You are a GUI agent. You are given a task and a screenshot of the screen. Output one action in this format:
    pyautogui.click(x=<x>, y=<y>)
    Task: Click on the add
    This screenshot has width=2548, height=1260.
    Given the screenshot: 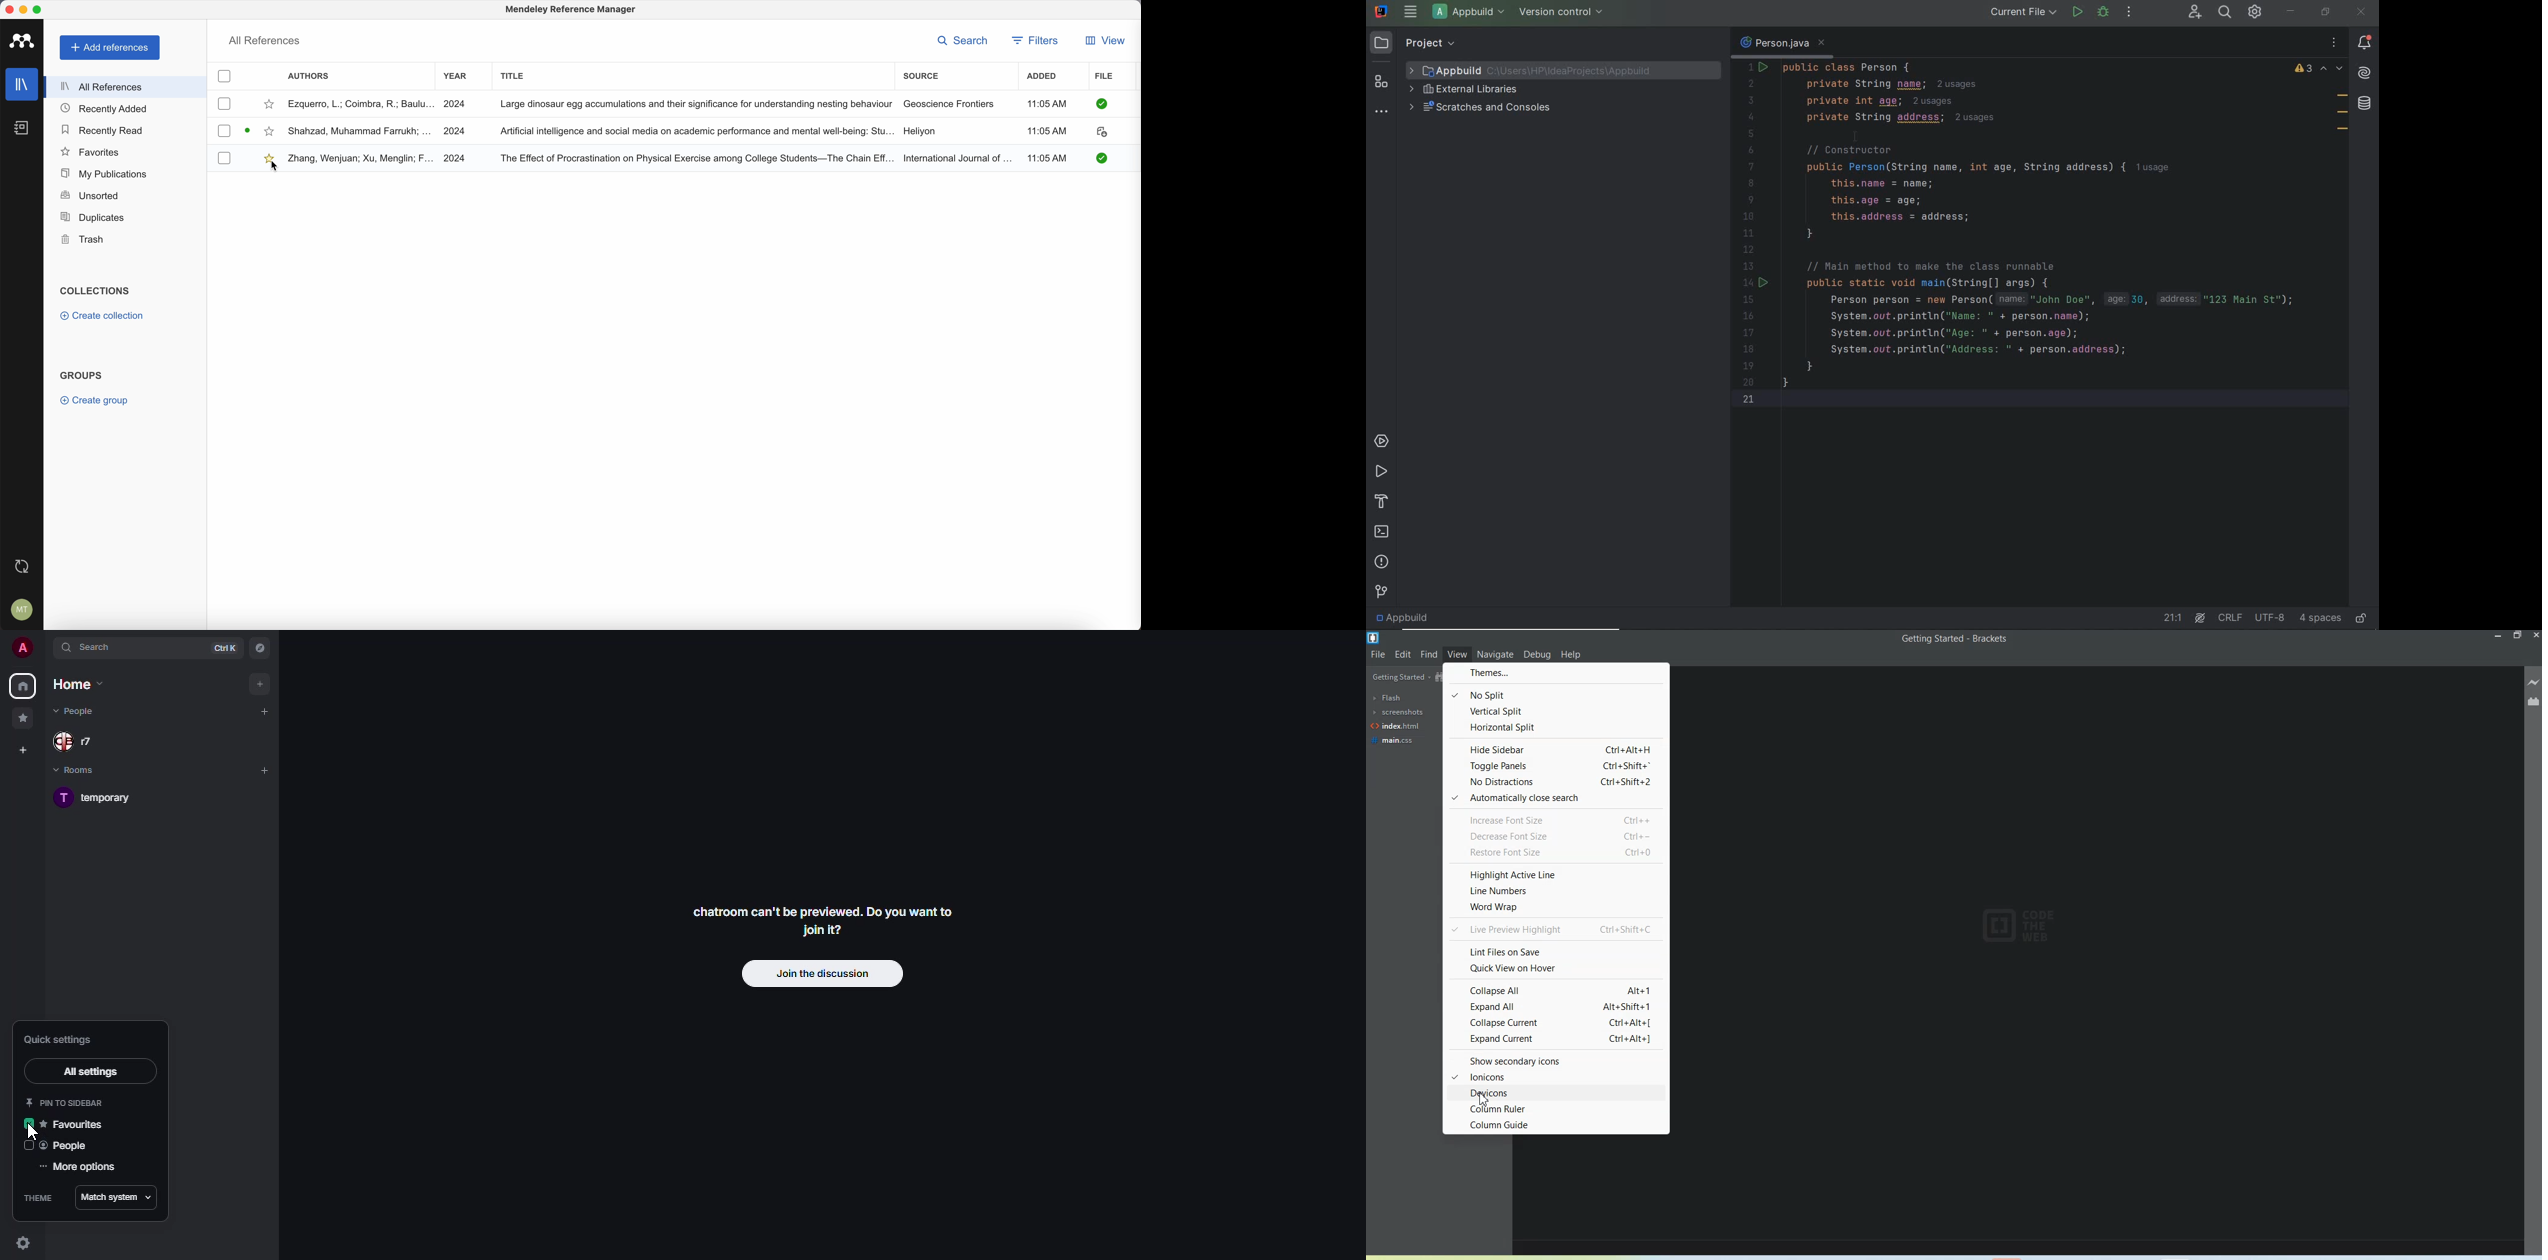 What is the action you would take?
    pyautogui.click(x=265, y=712)
    